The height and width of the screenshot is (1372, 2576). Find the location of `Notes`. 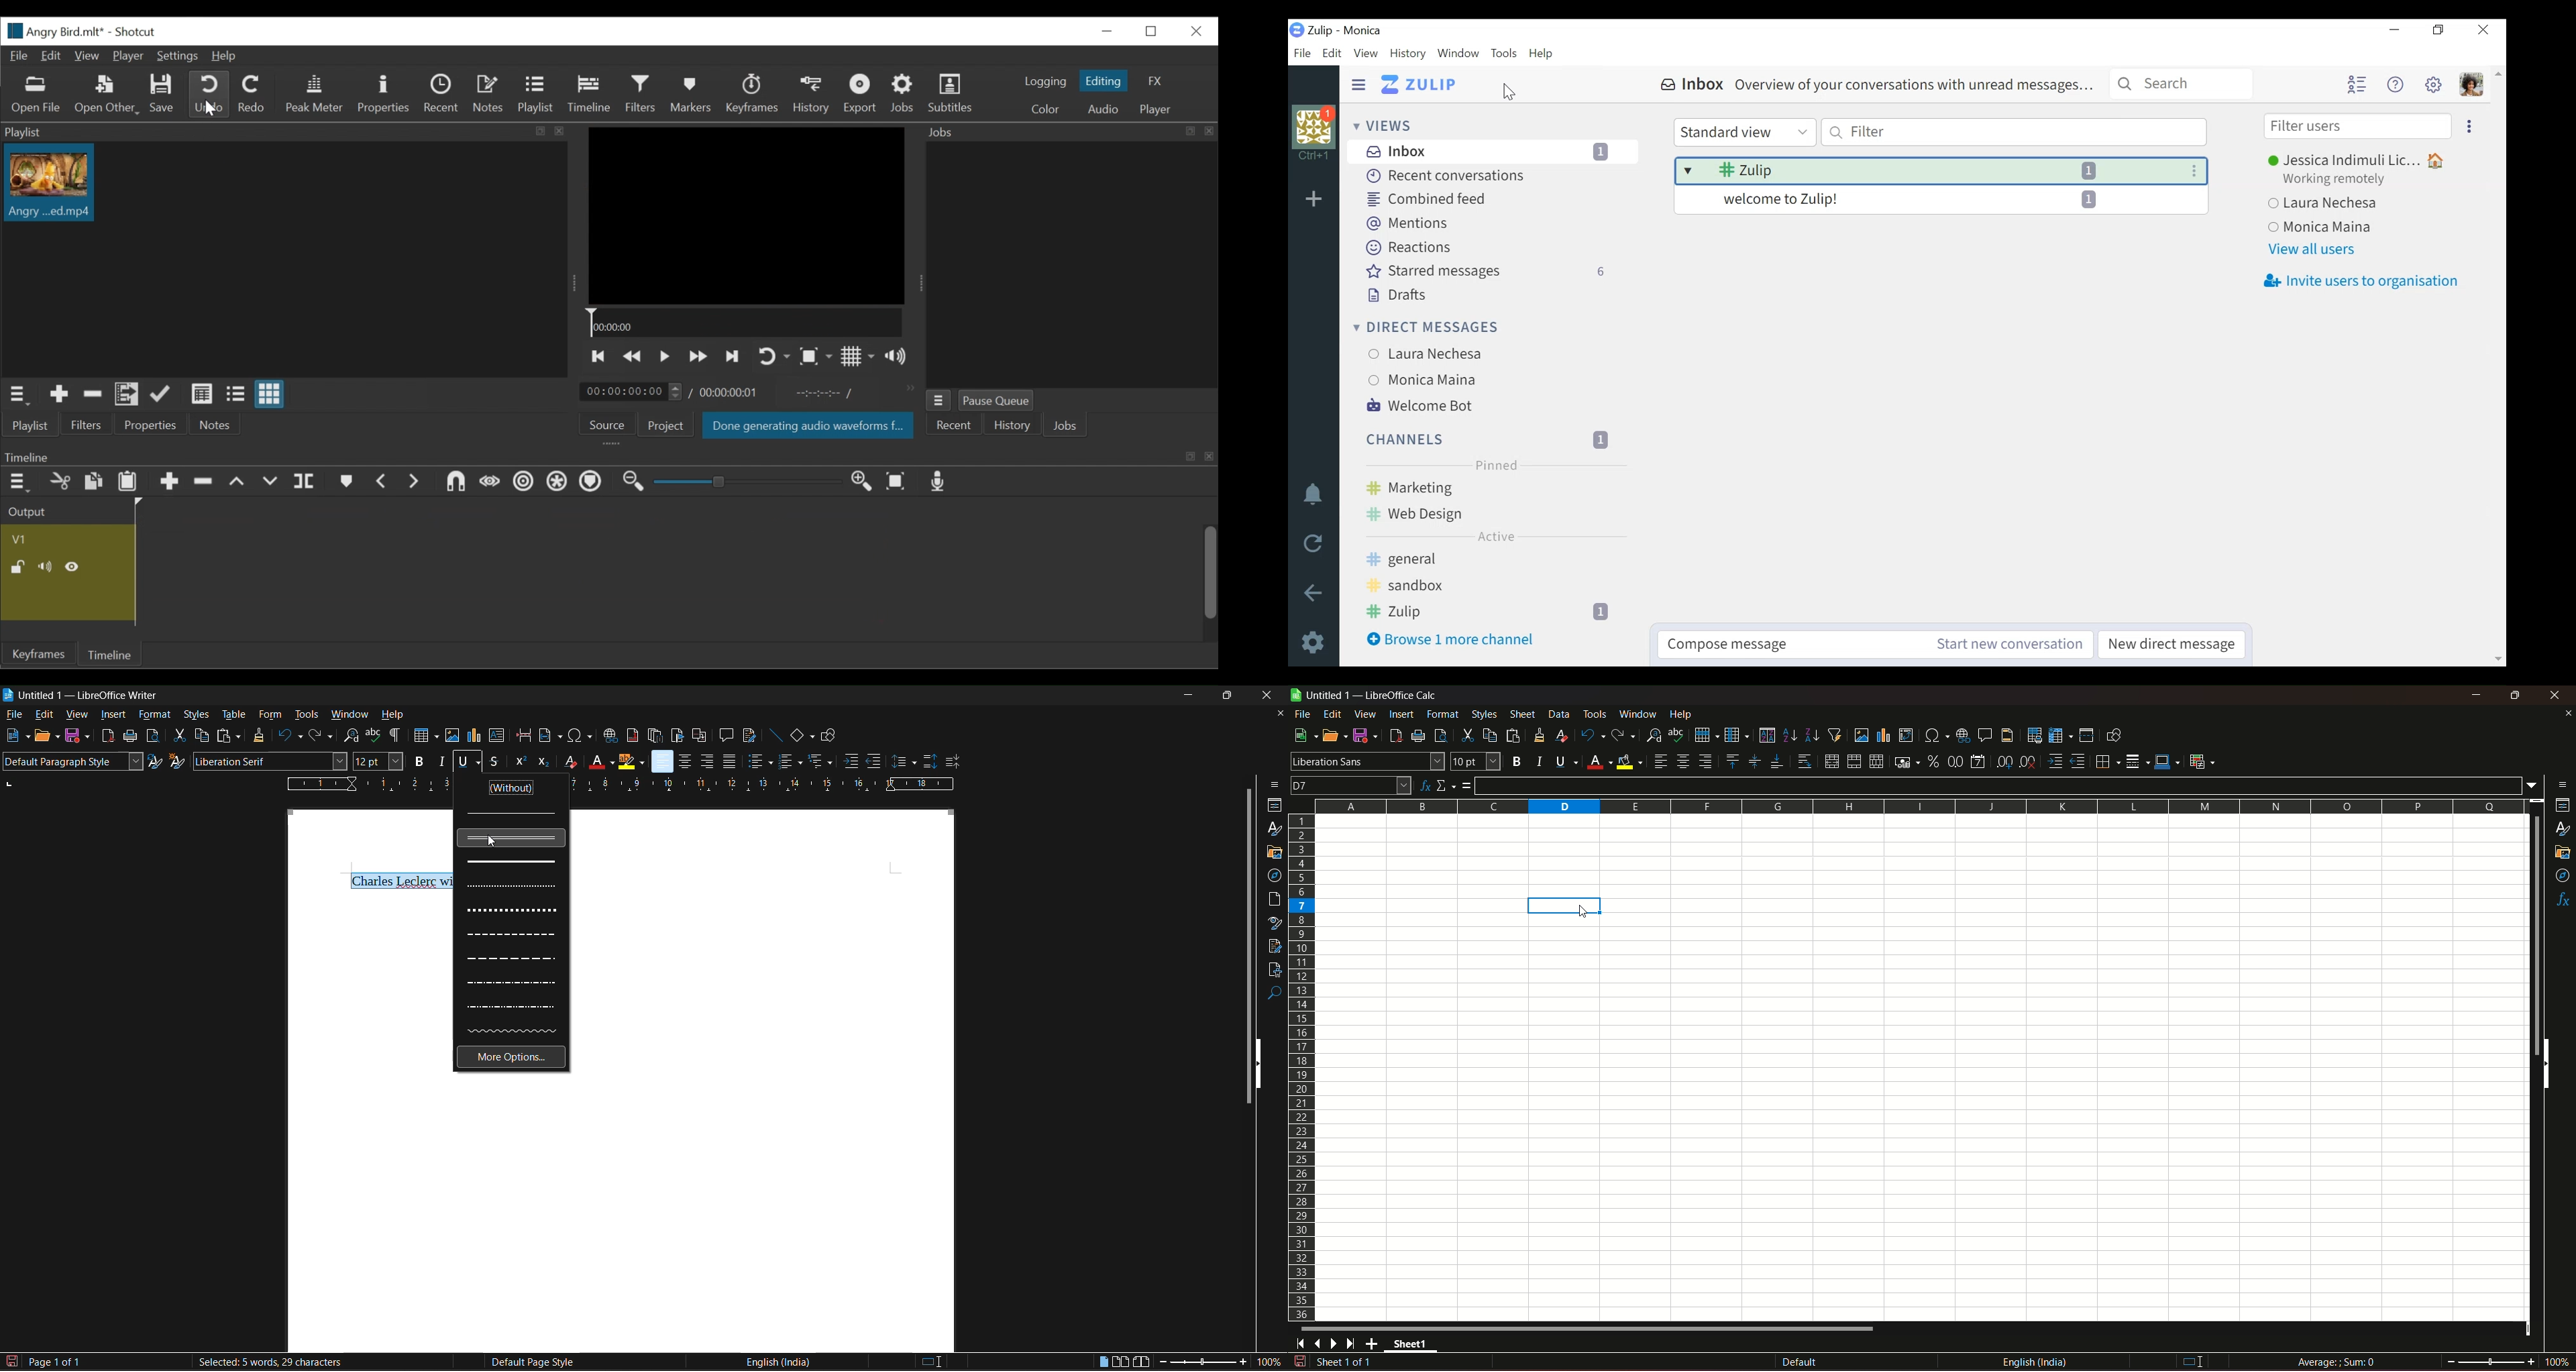

Notes is located at coordinates (219, 423).